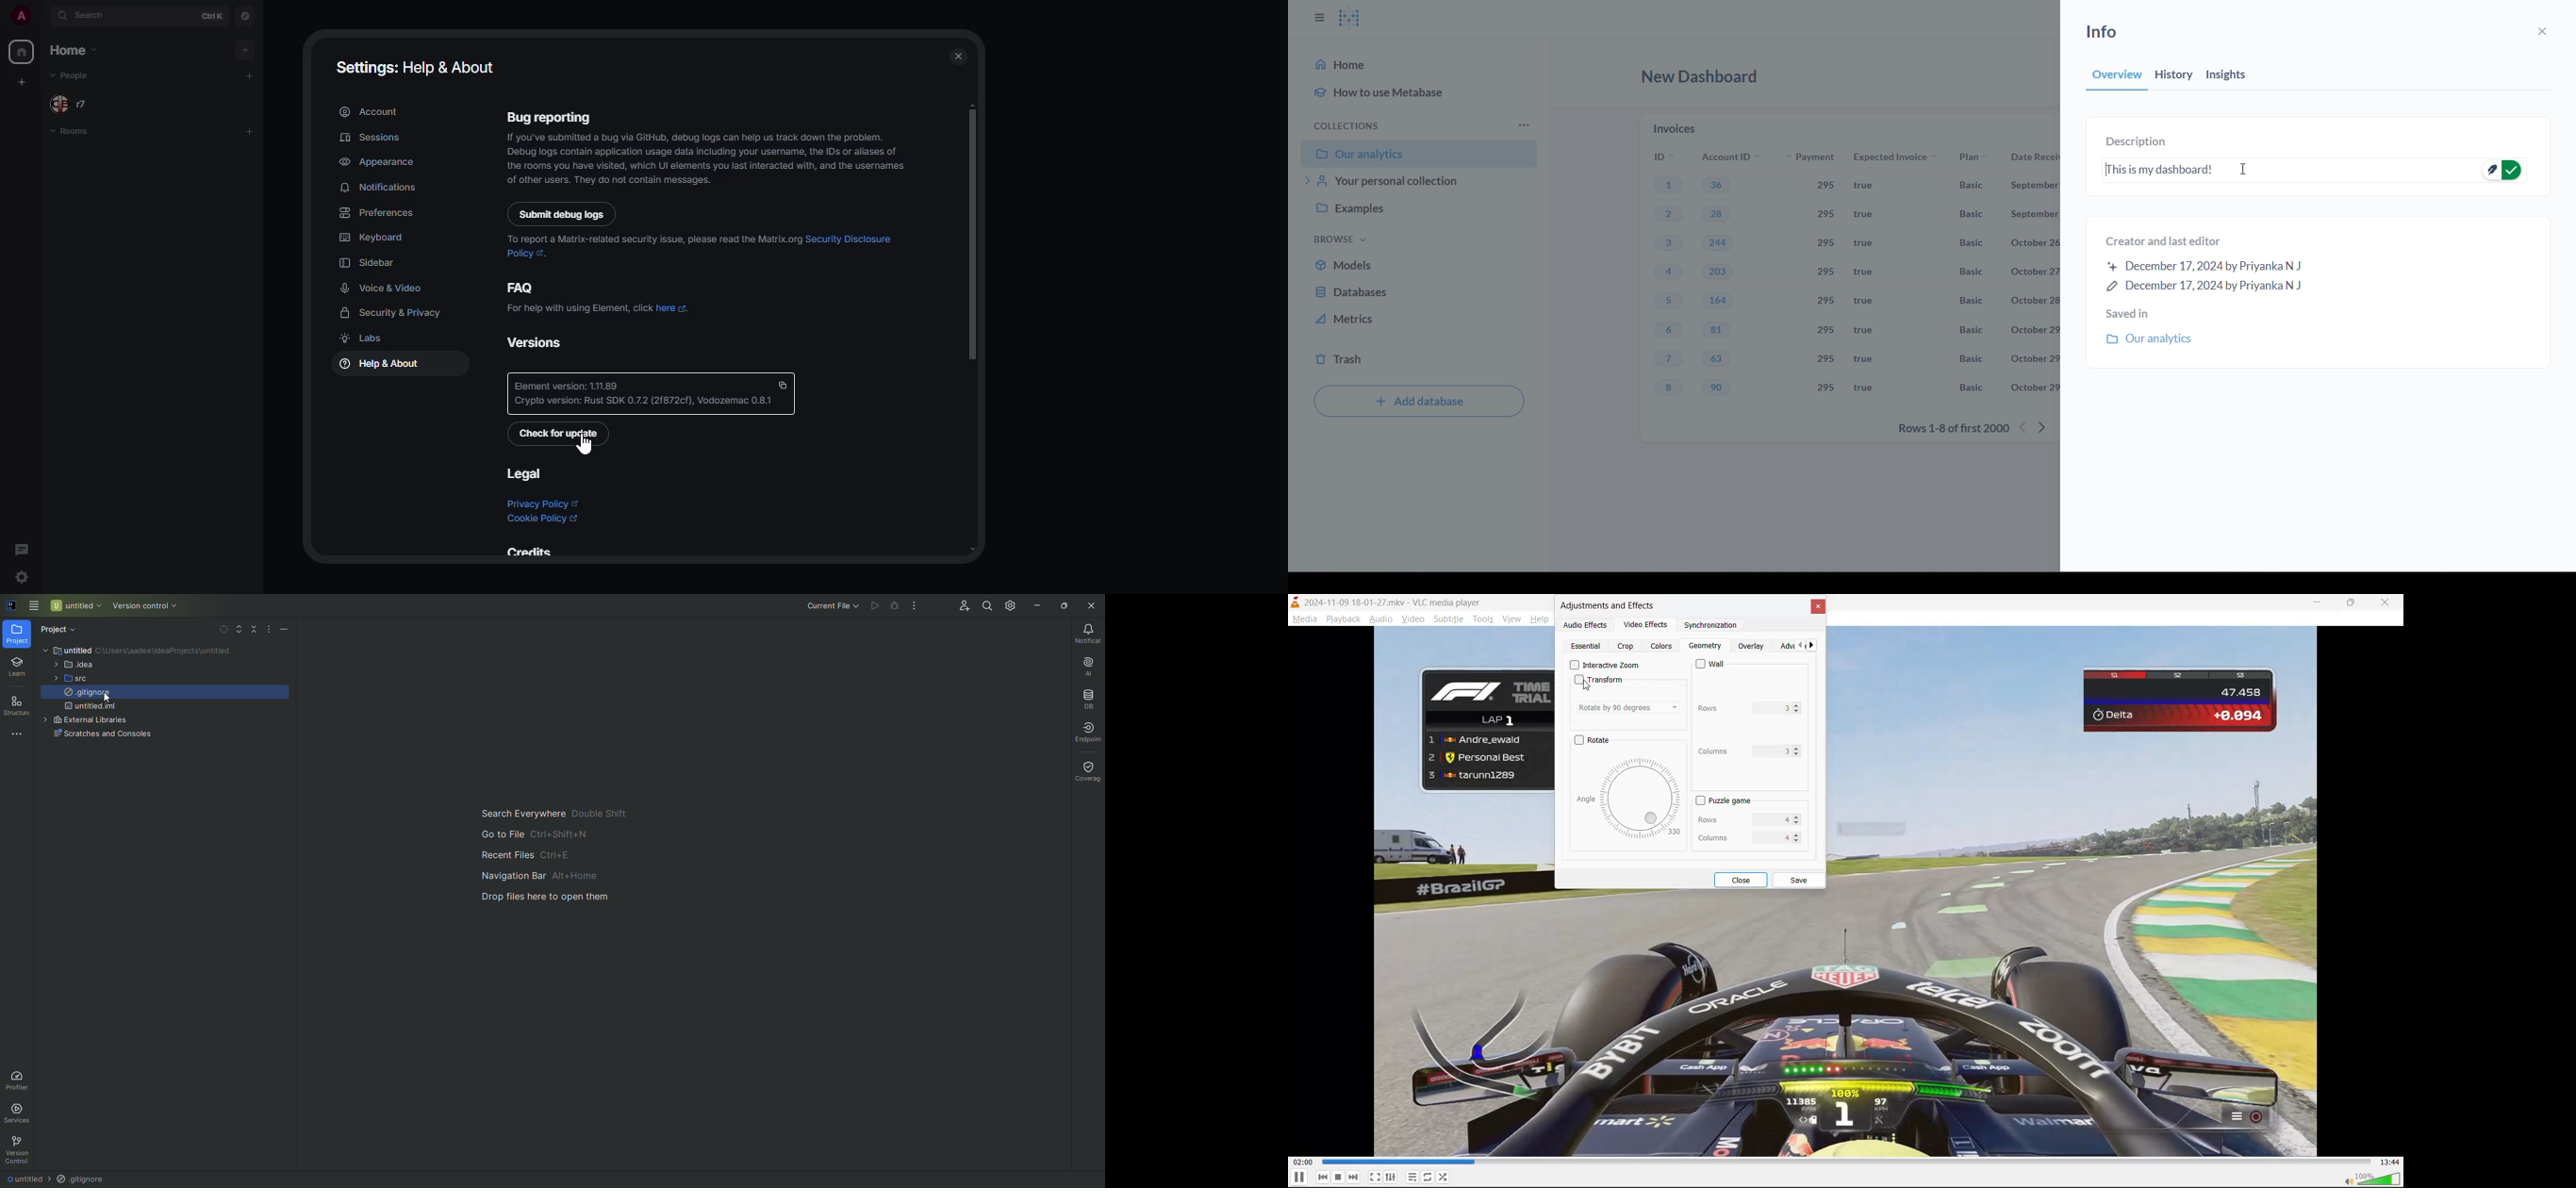 The image size is (2576, 1204). Describe the element at coordinates (2033, 389) in the screenshot. I see `october 29` at that location.